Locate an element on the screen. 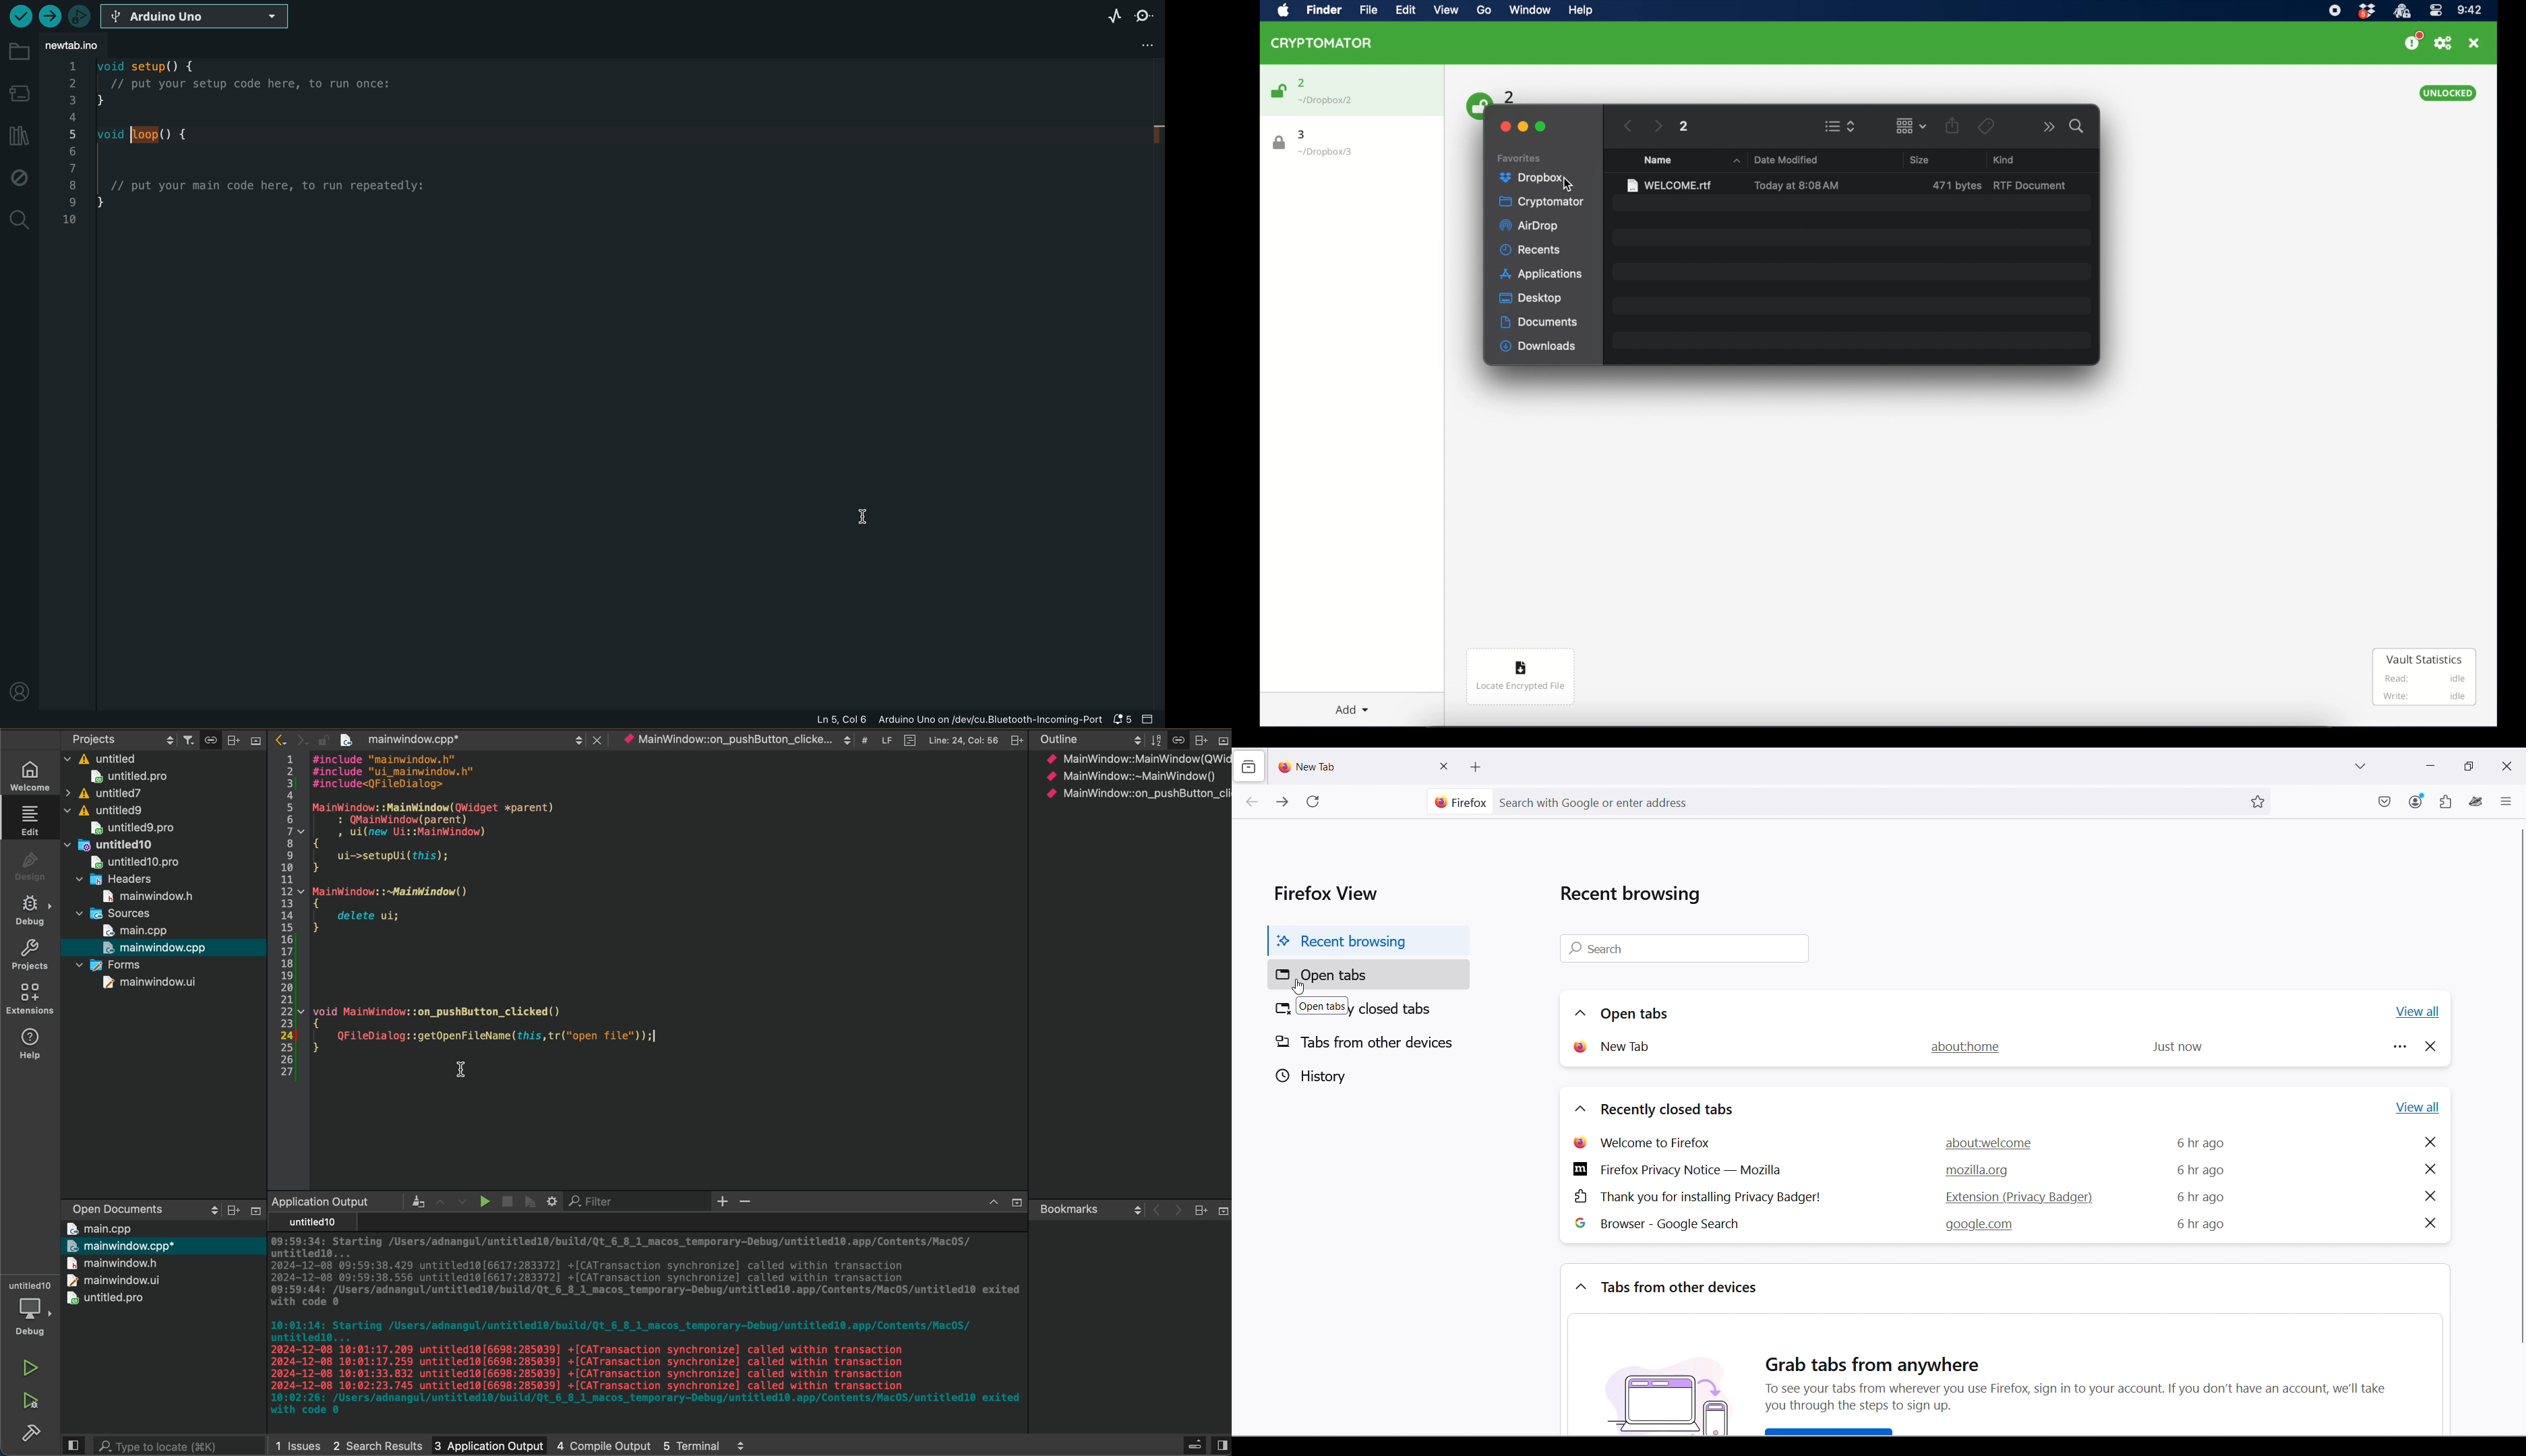 The width and height of the screenshot is (2548, 1456). dropbox is located at coordinates (1532, 178).